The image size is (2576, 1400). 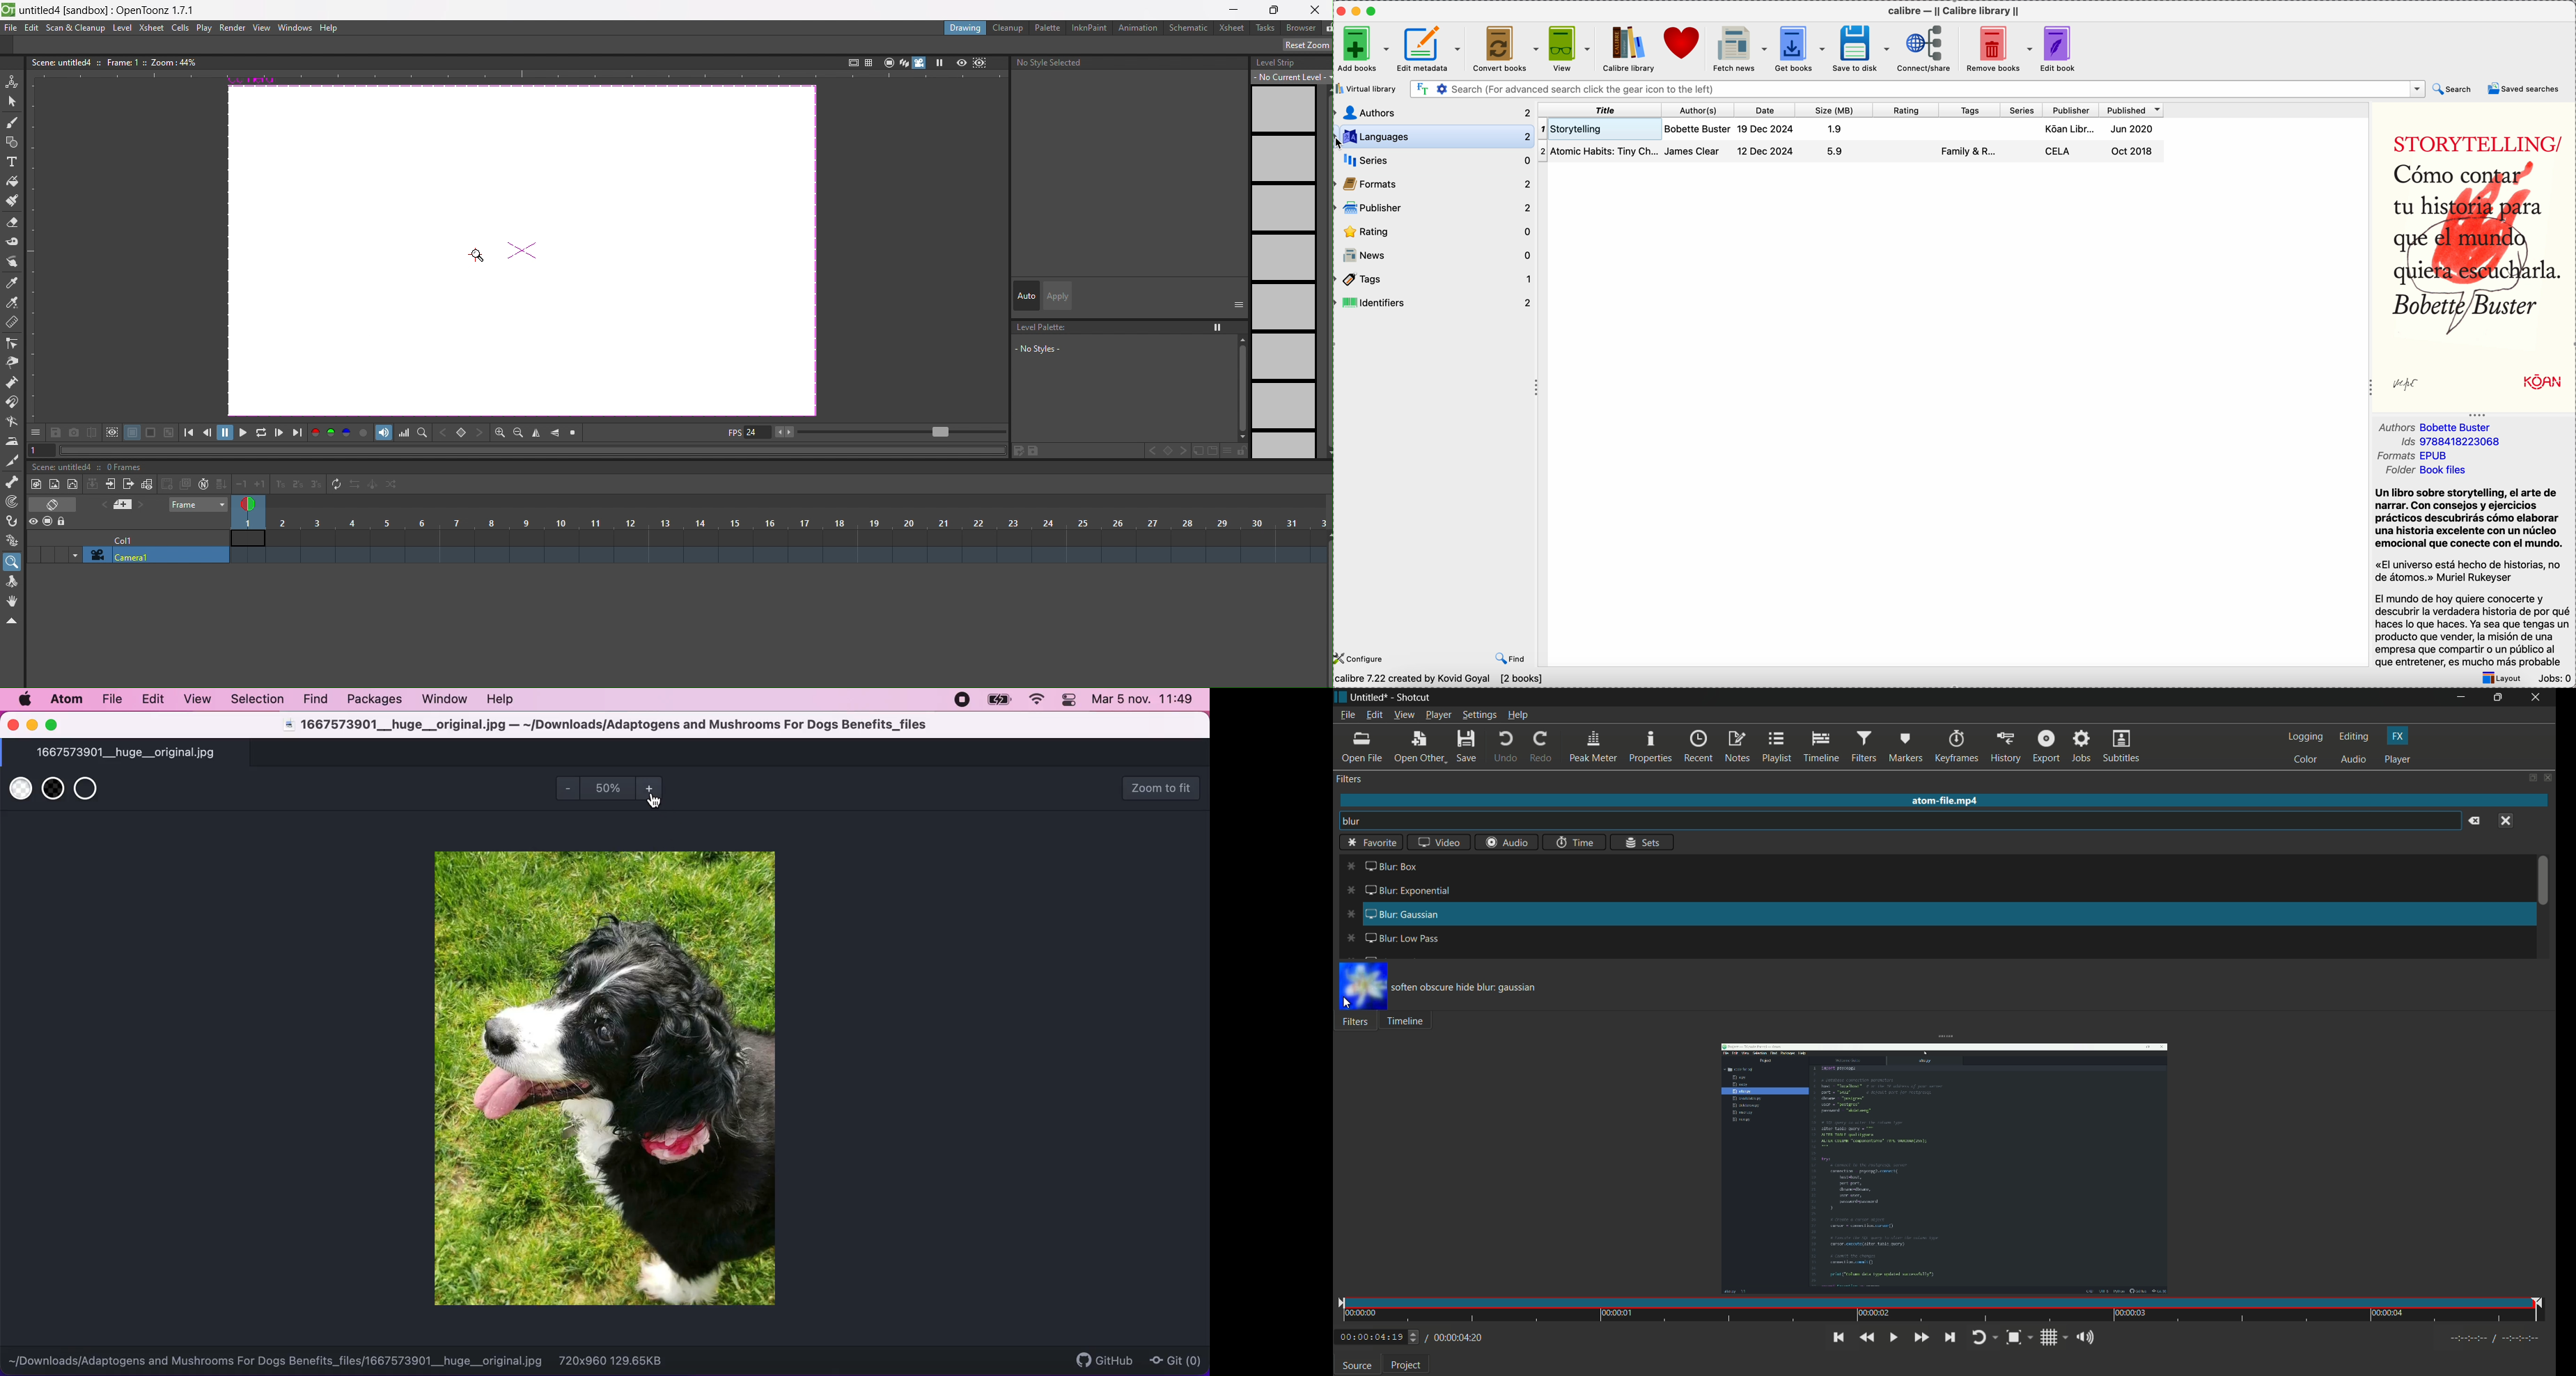 I want to click on connect/share, so click(x=1927, y=49).